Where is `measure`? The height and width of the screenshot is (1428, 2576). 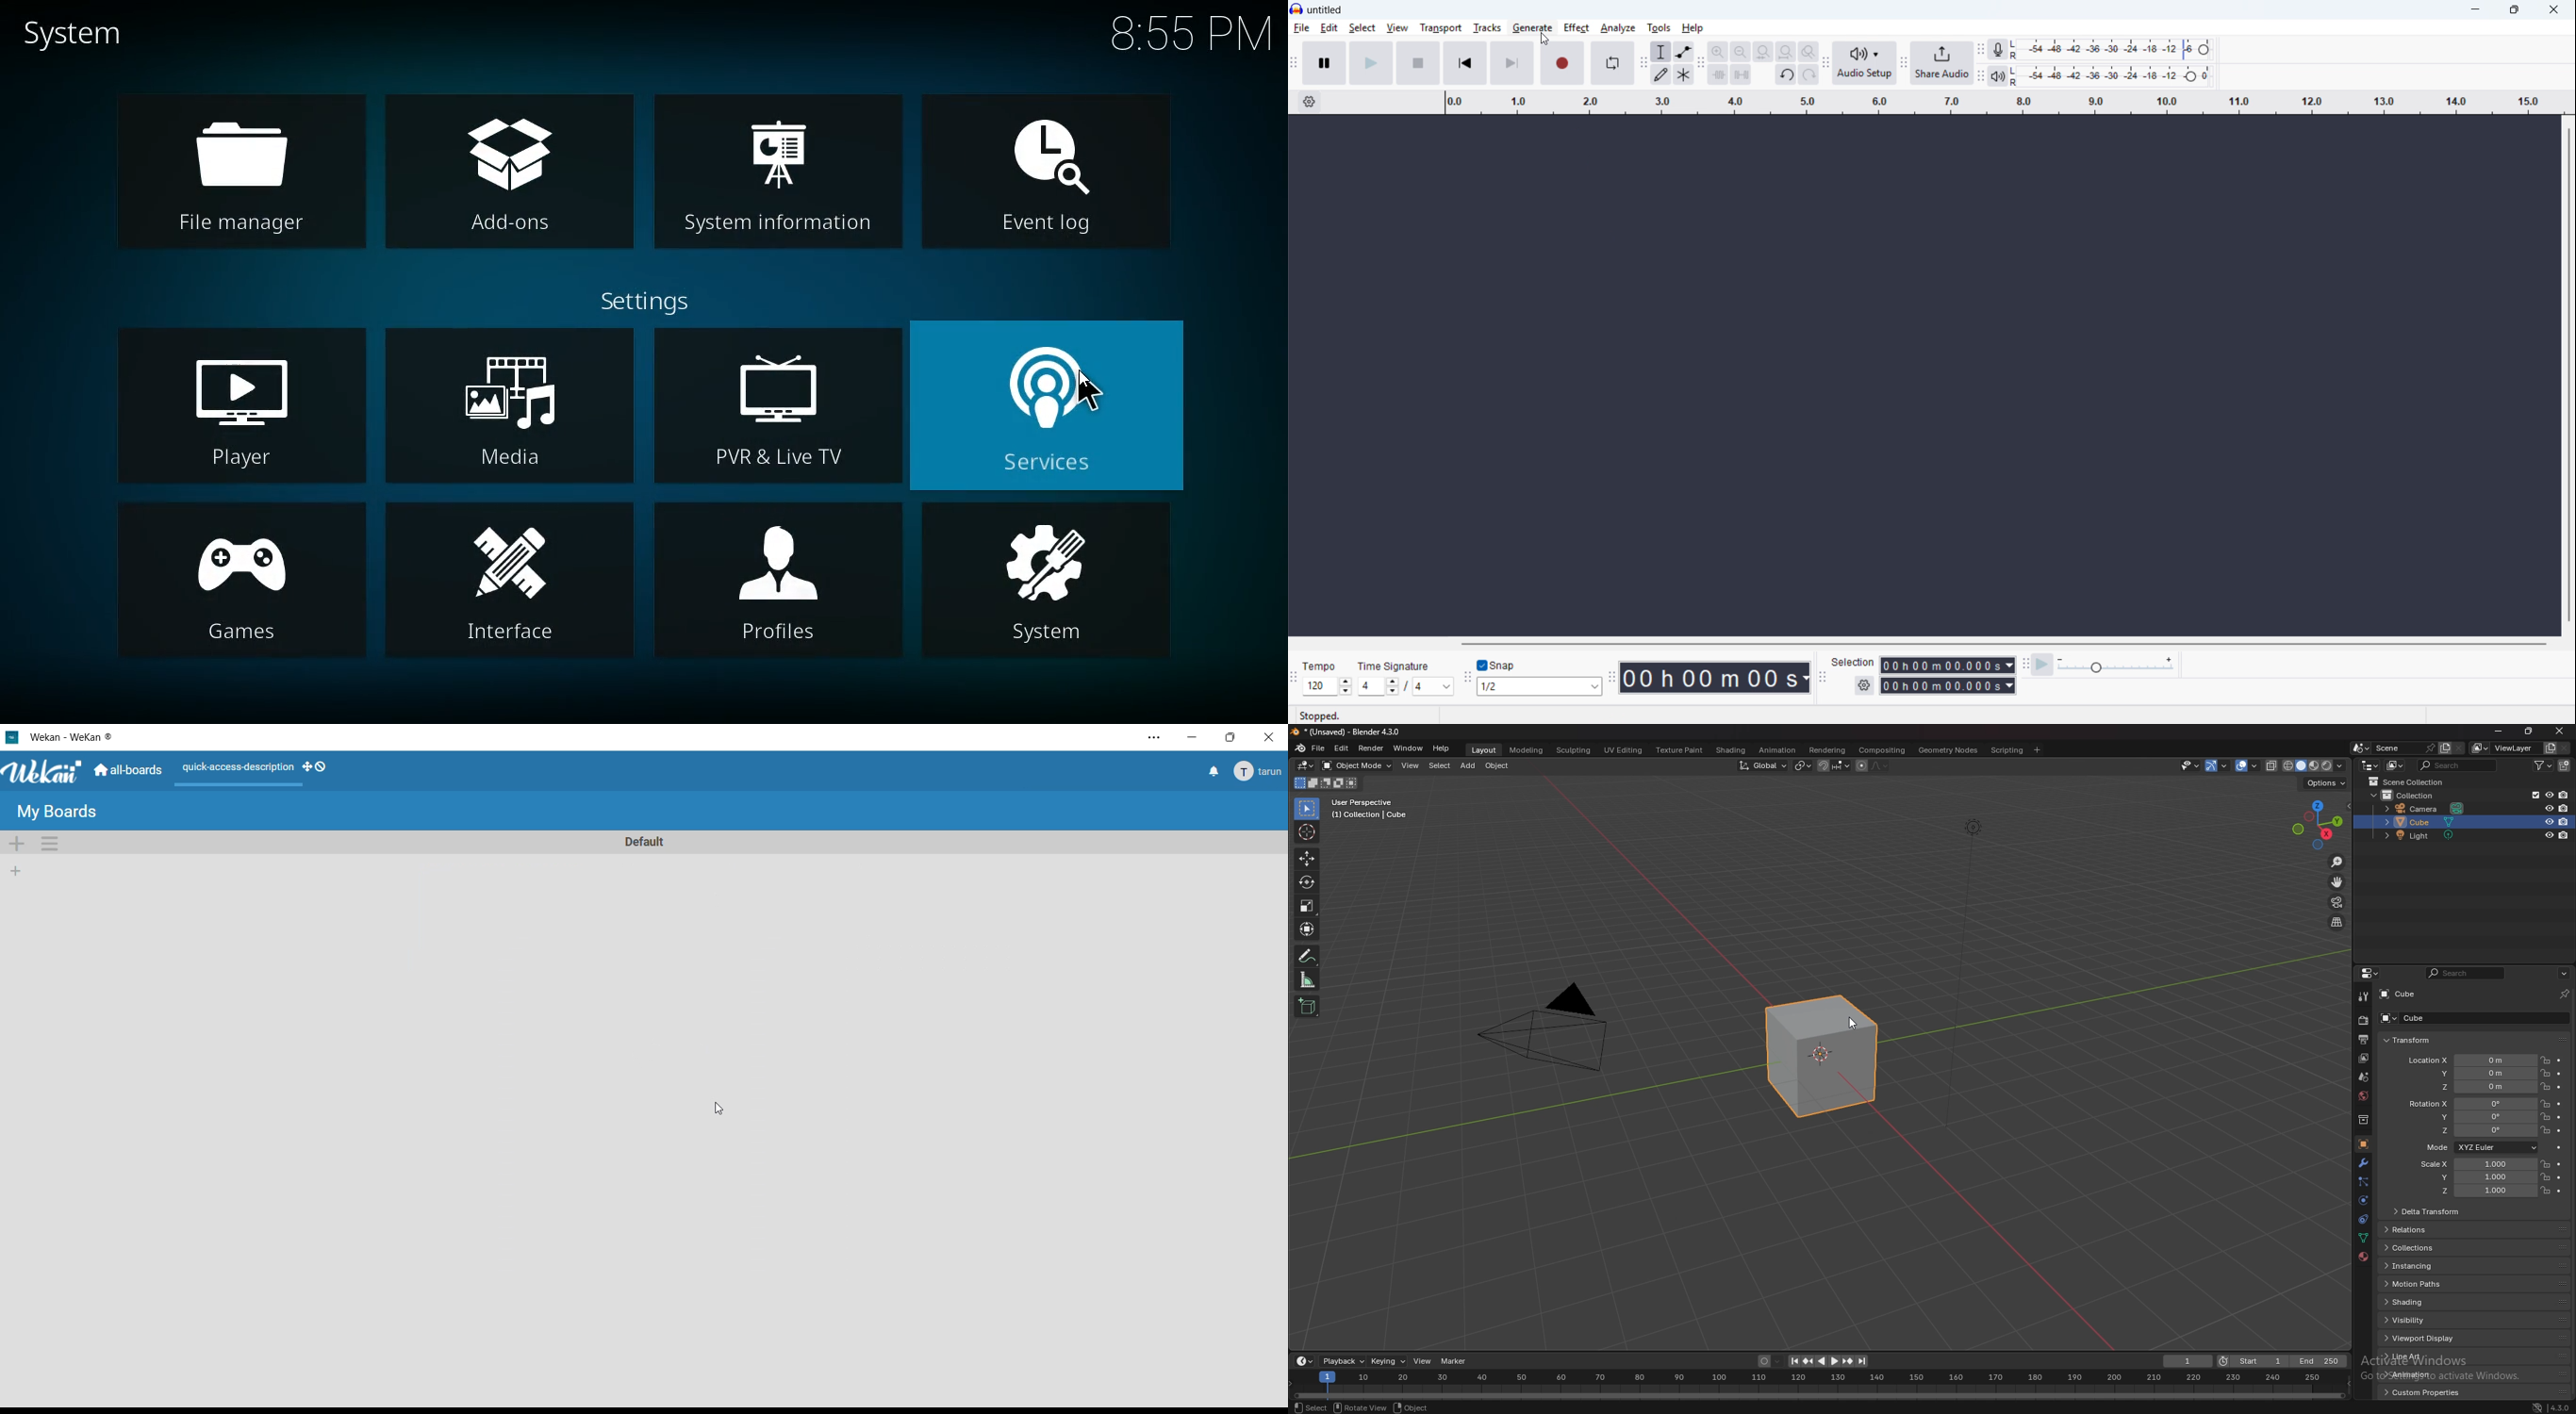 measure is located at coordinates (1307, 980).